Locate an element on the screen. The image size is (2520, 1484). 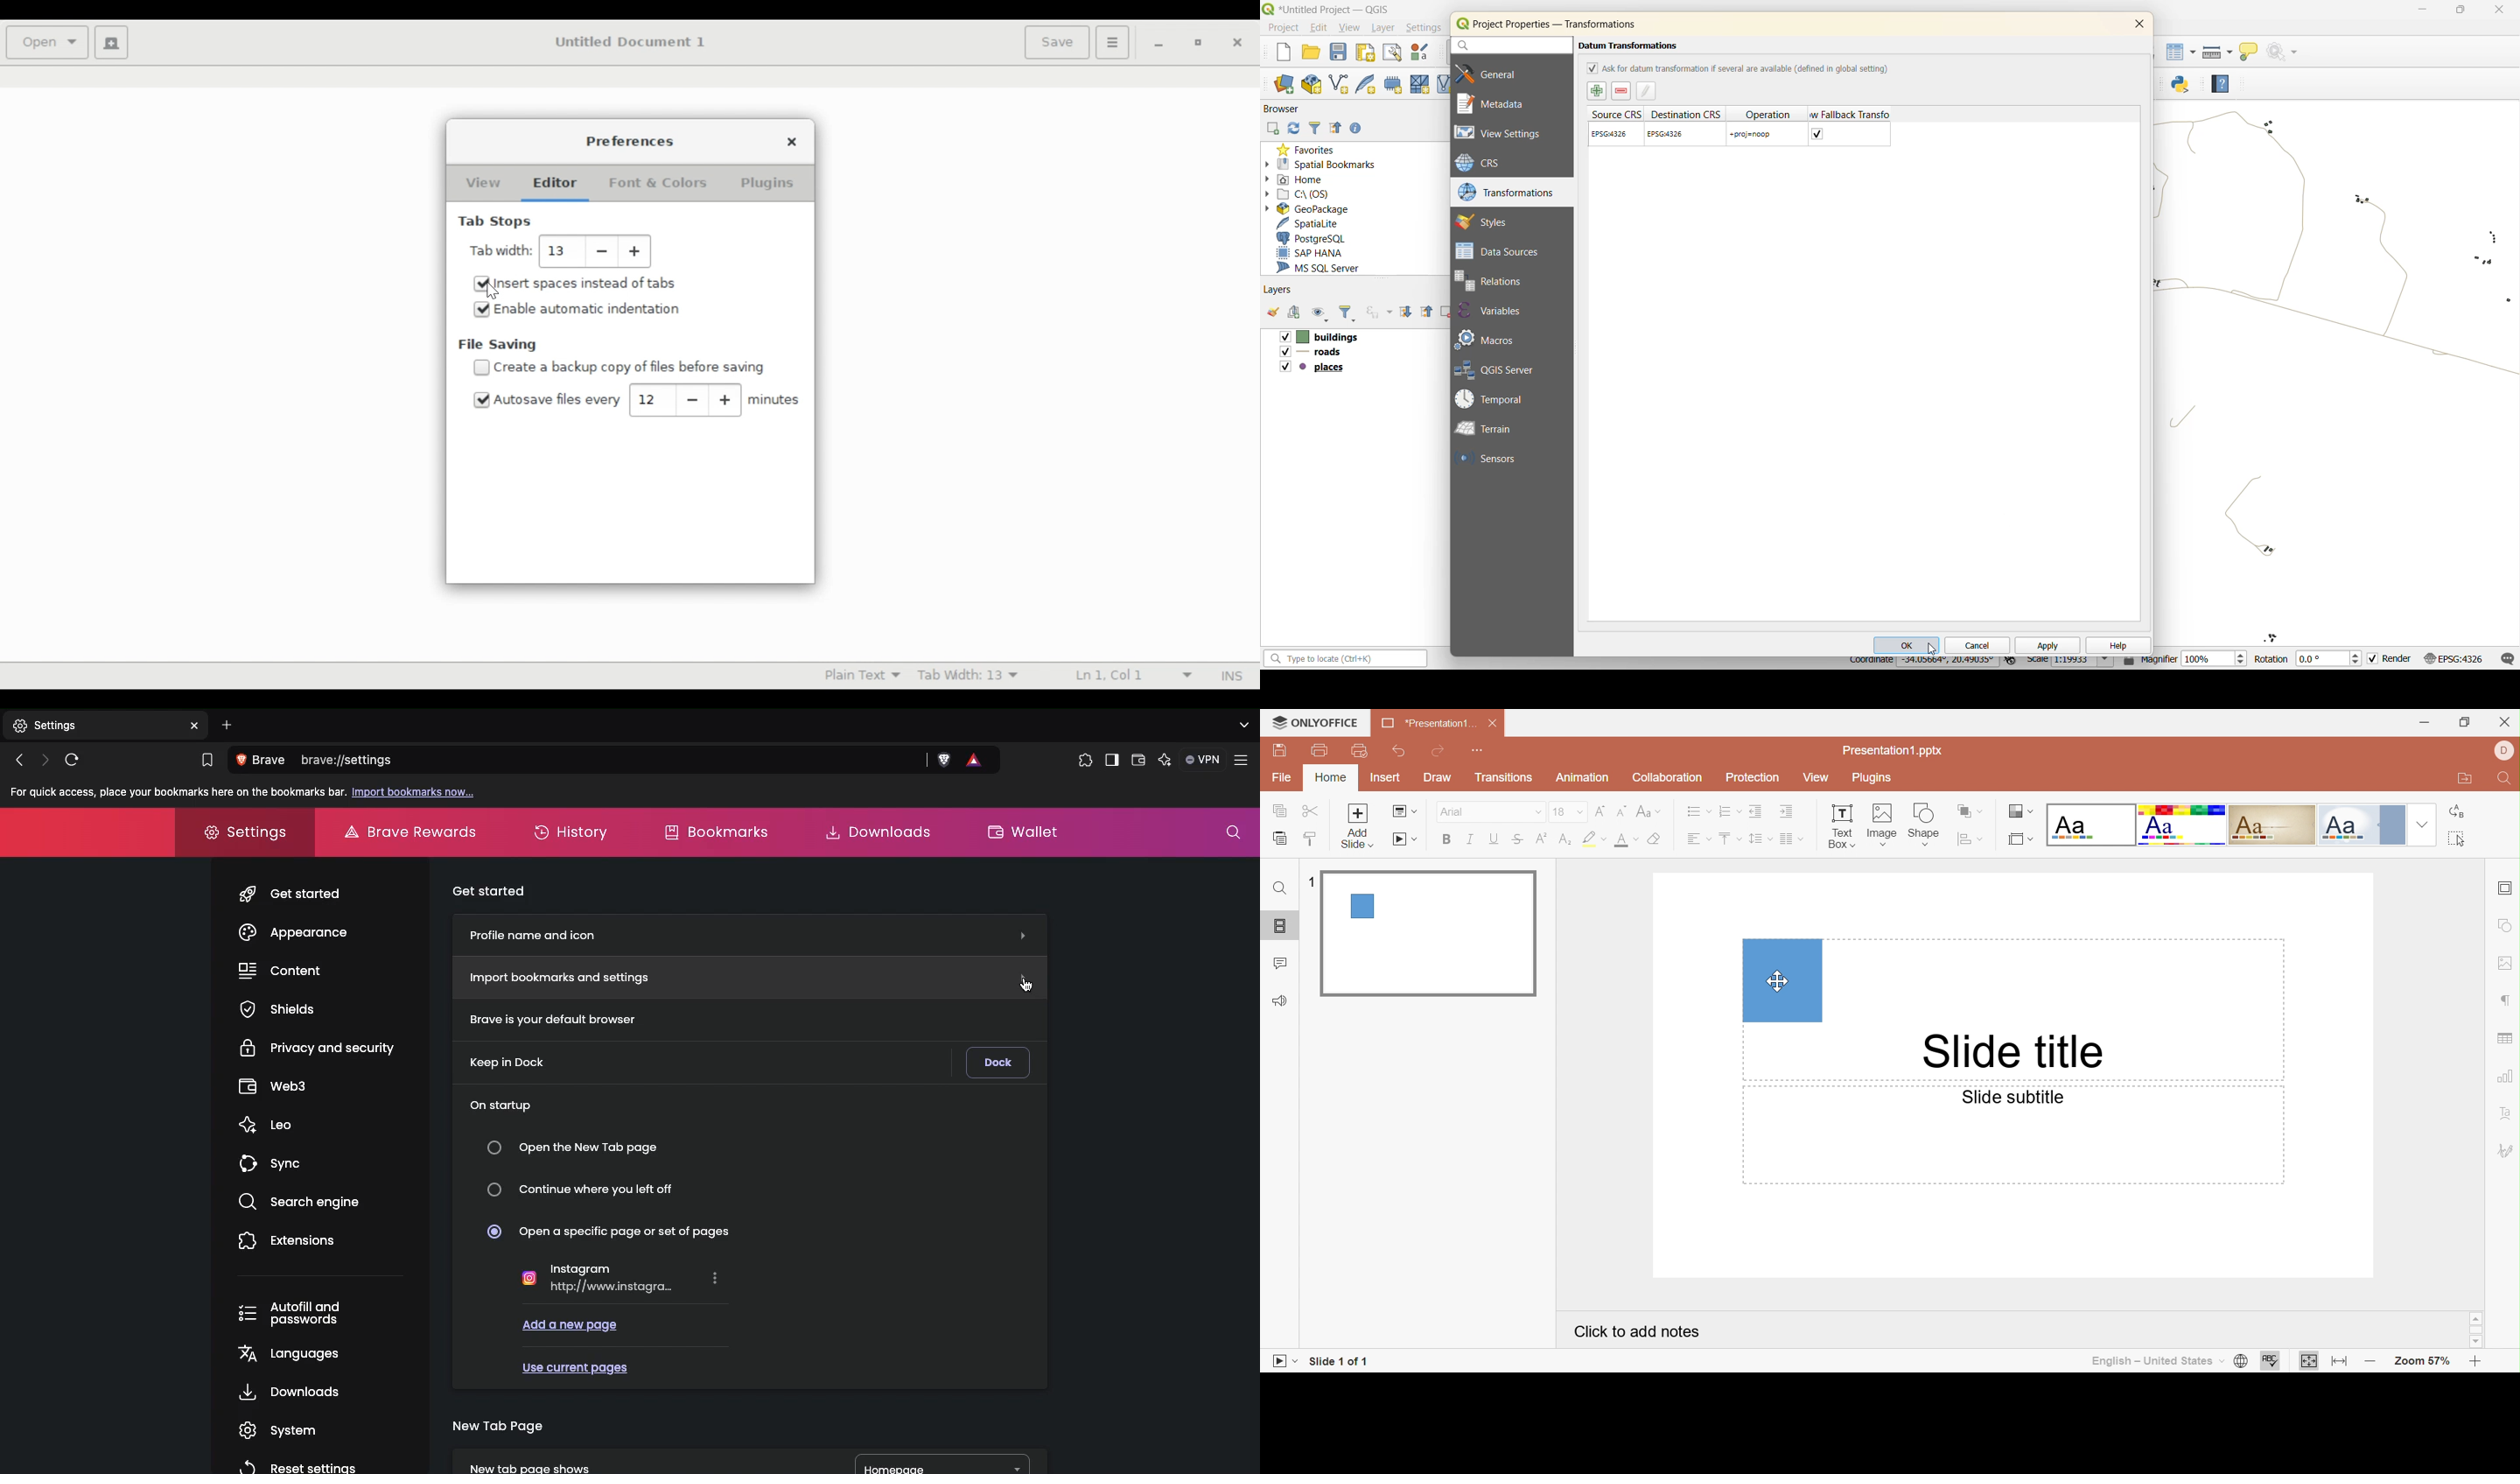
python is located at coordinates (2185, 86).